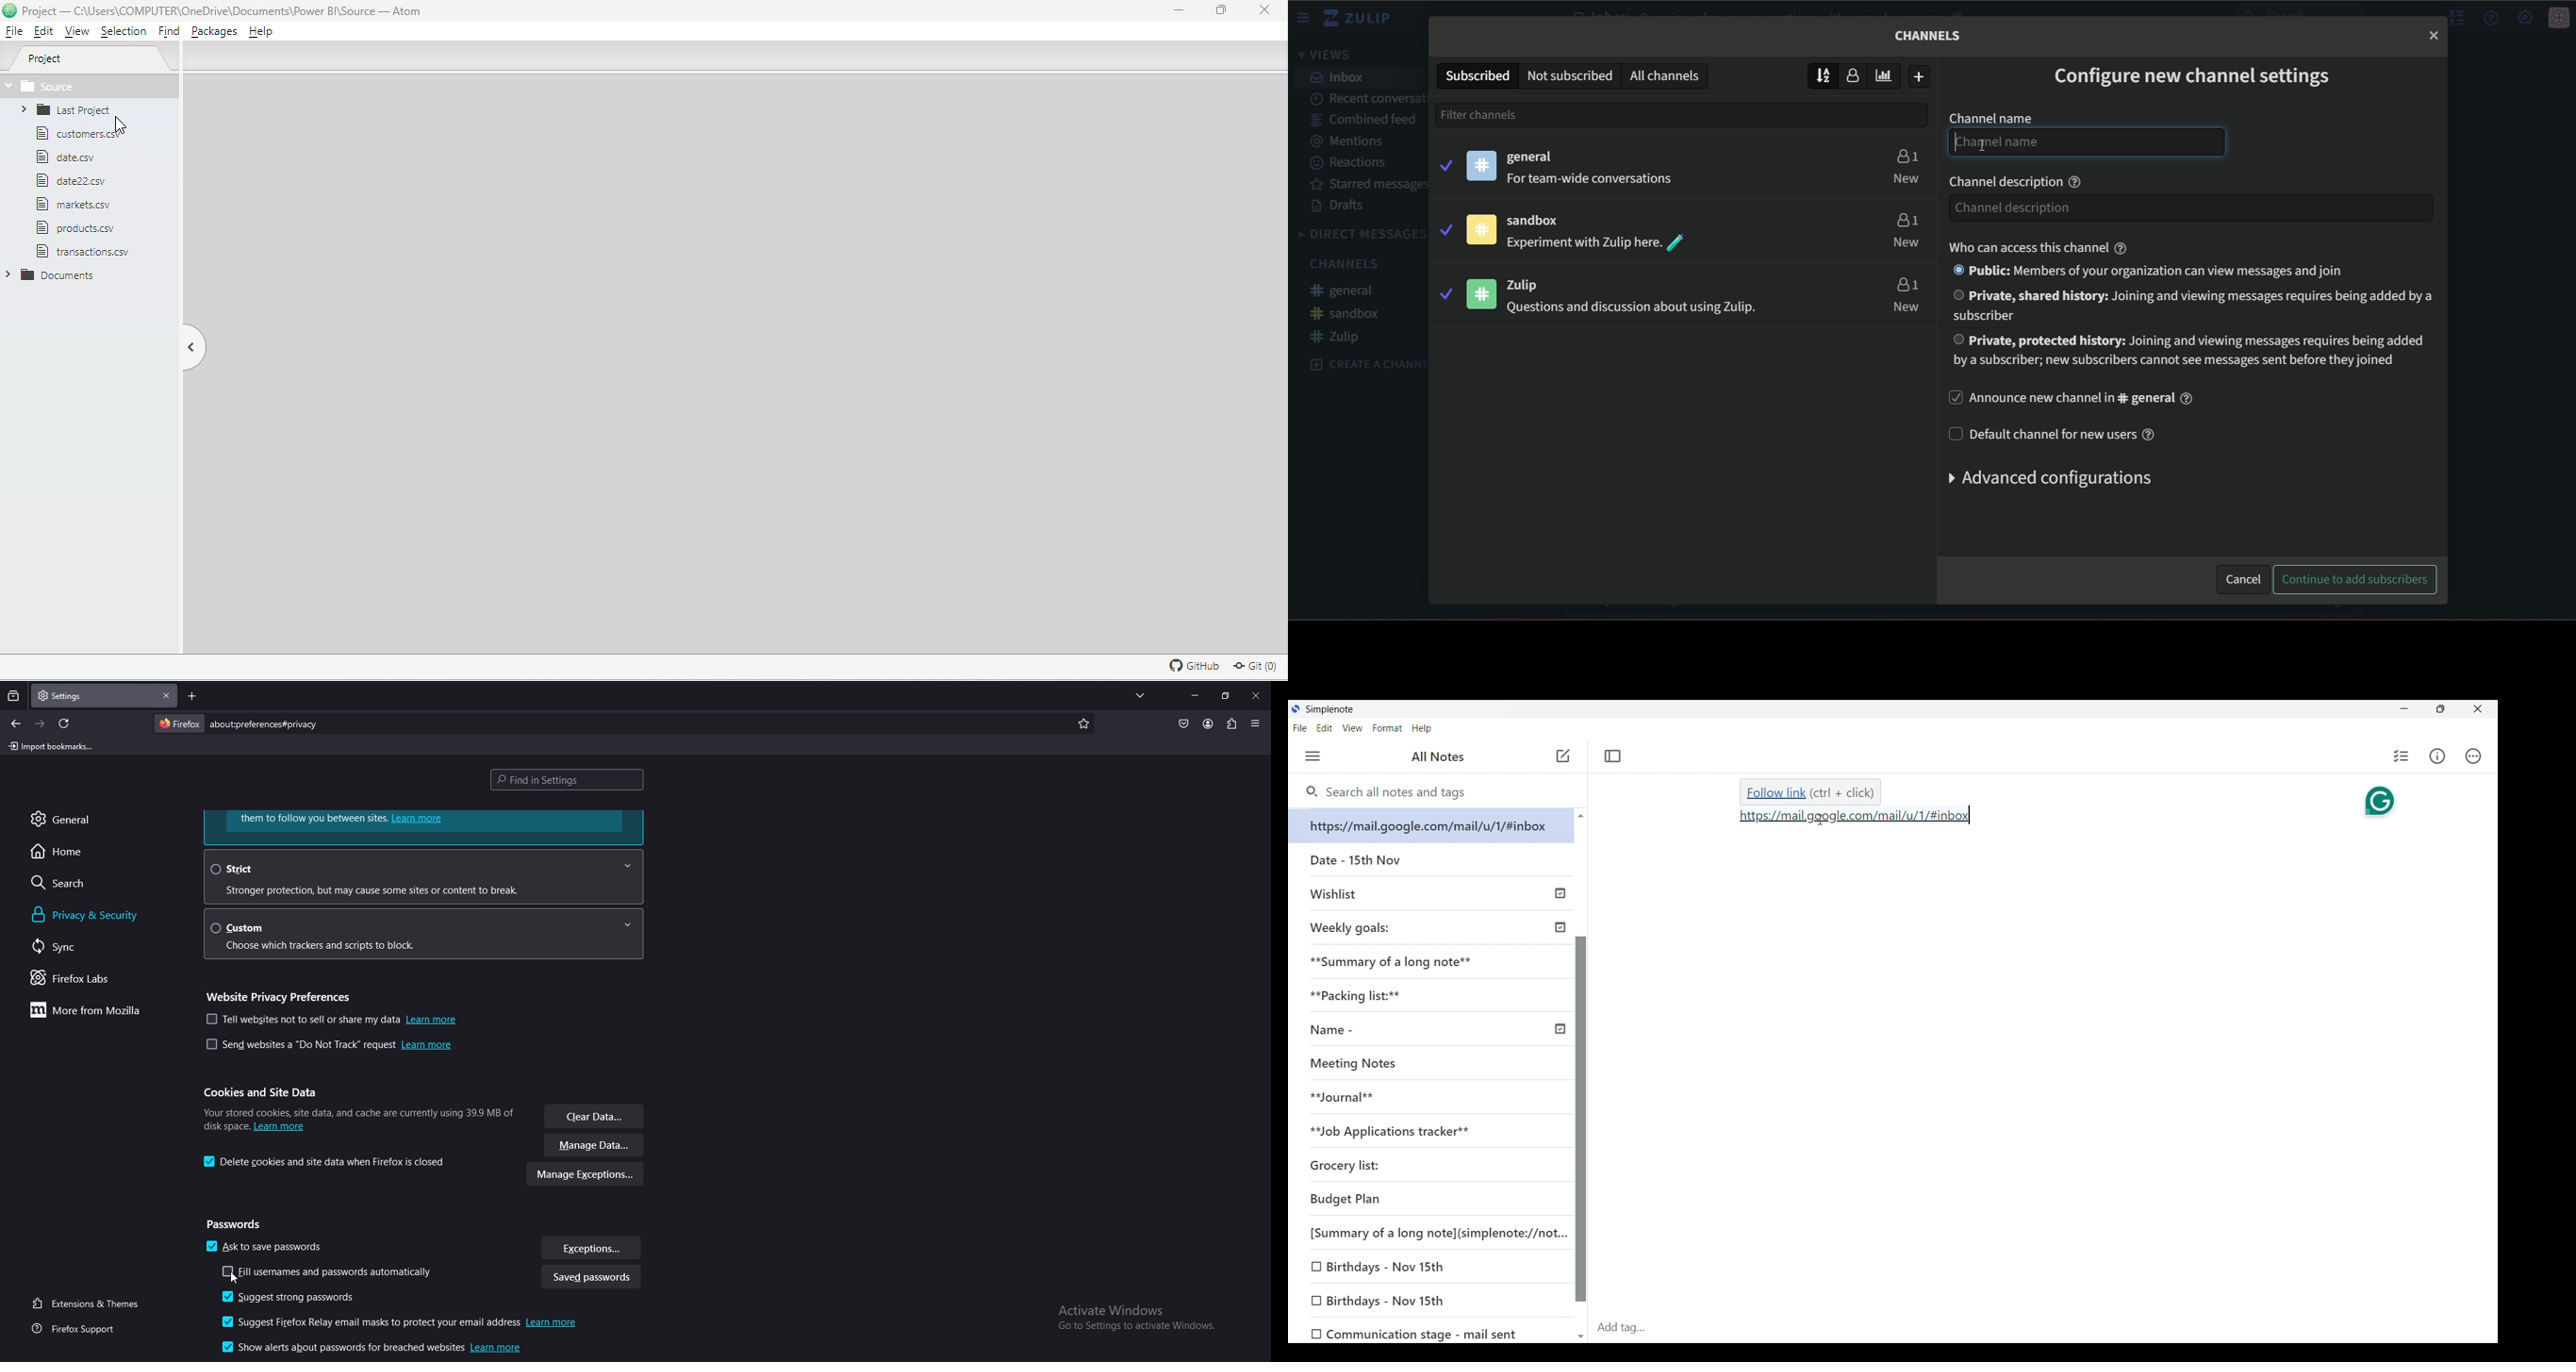 The width and height of the screenshot is (2576, 1372). I want to click on general, so click(1535, 158).